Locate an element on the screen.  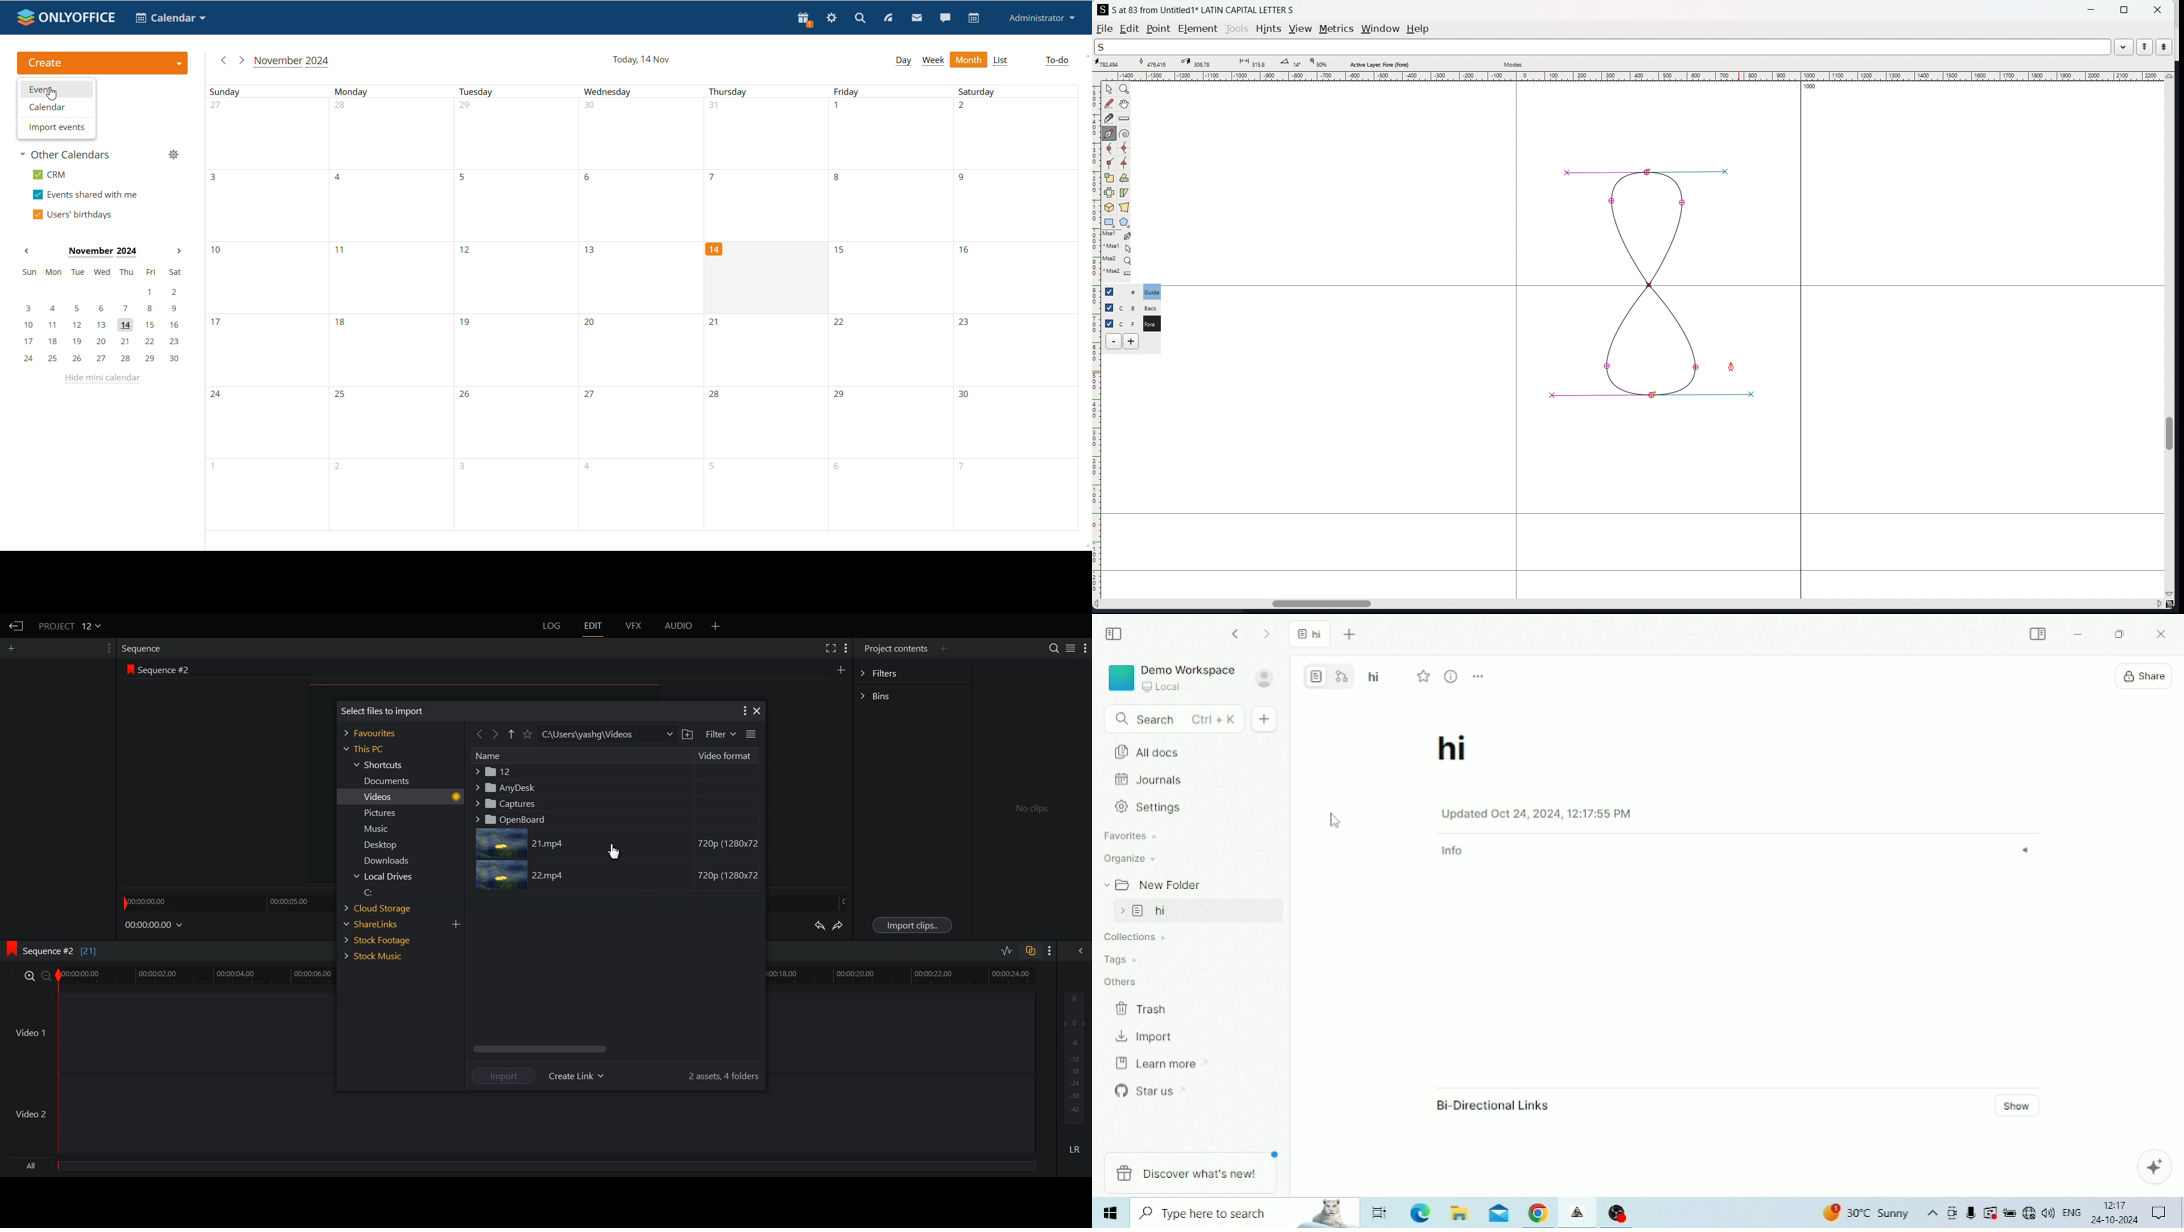
2 assets, 4 FOLDERS is located at coordinates (724, 1075).